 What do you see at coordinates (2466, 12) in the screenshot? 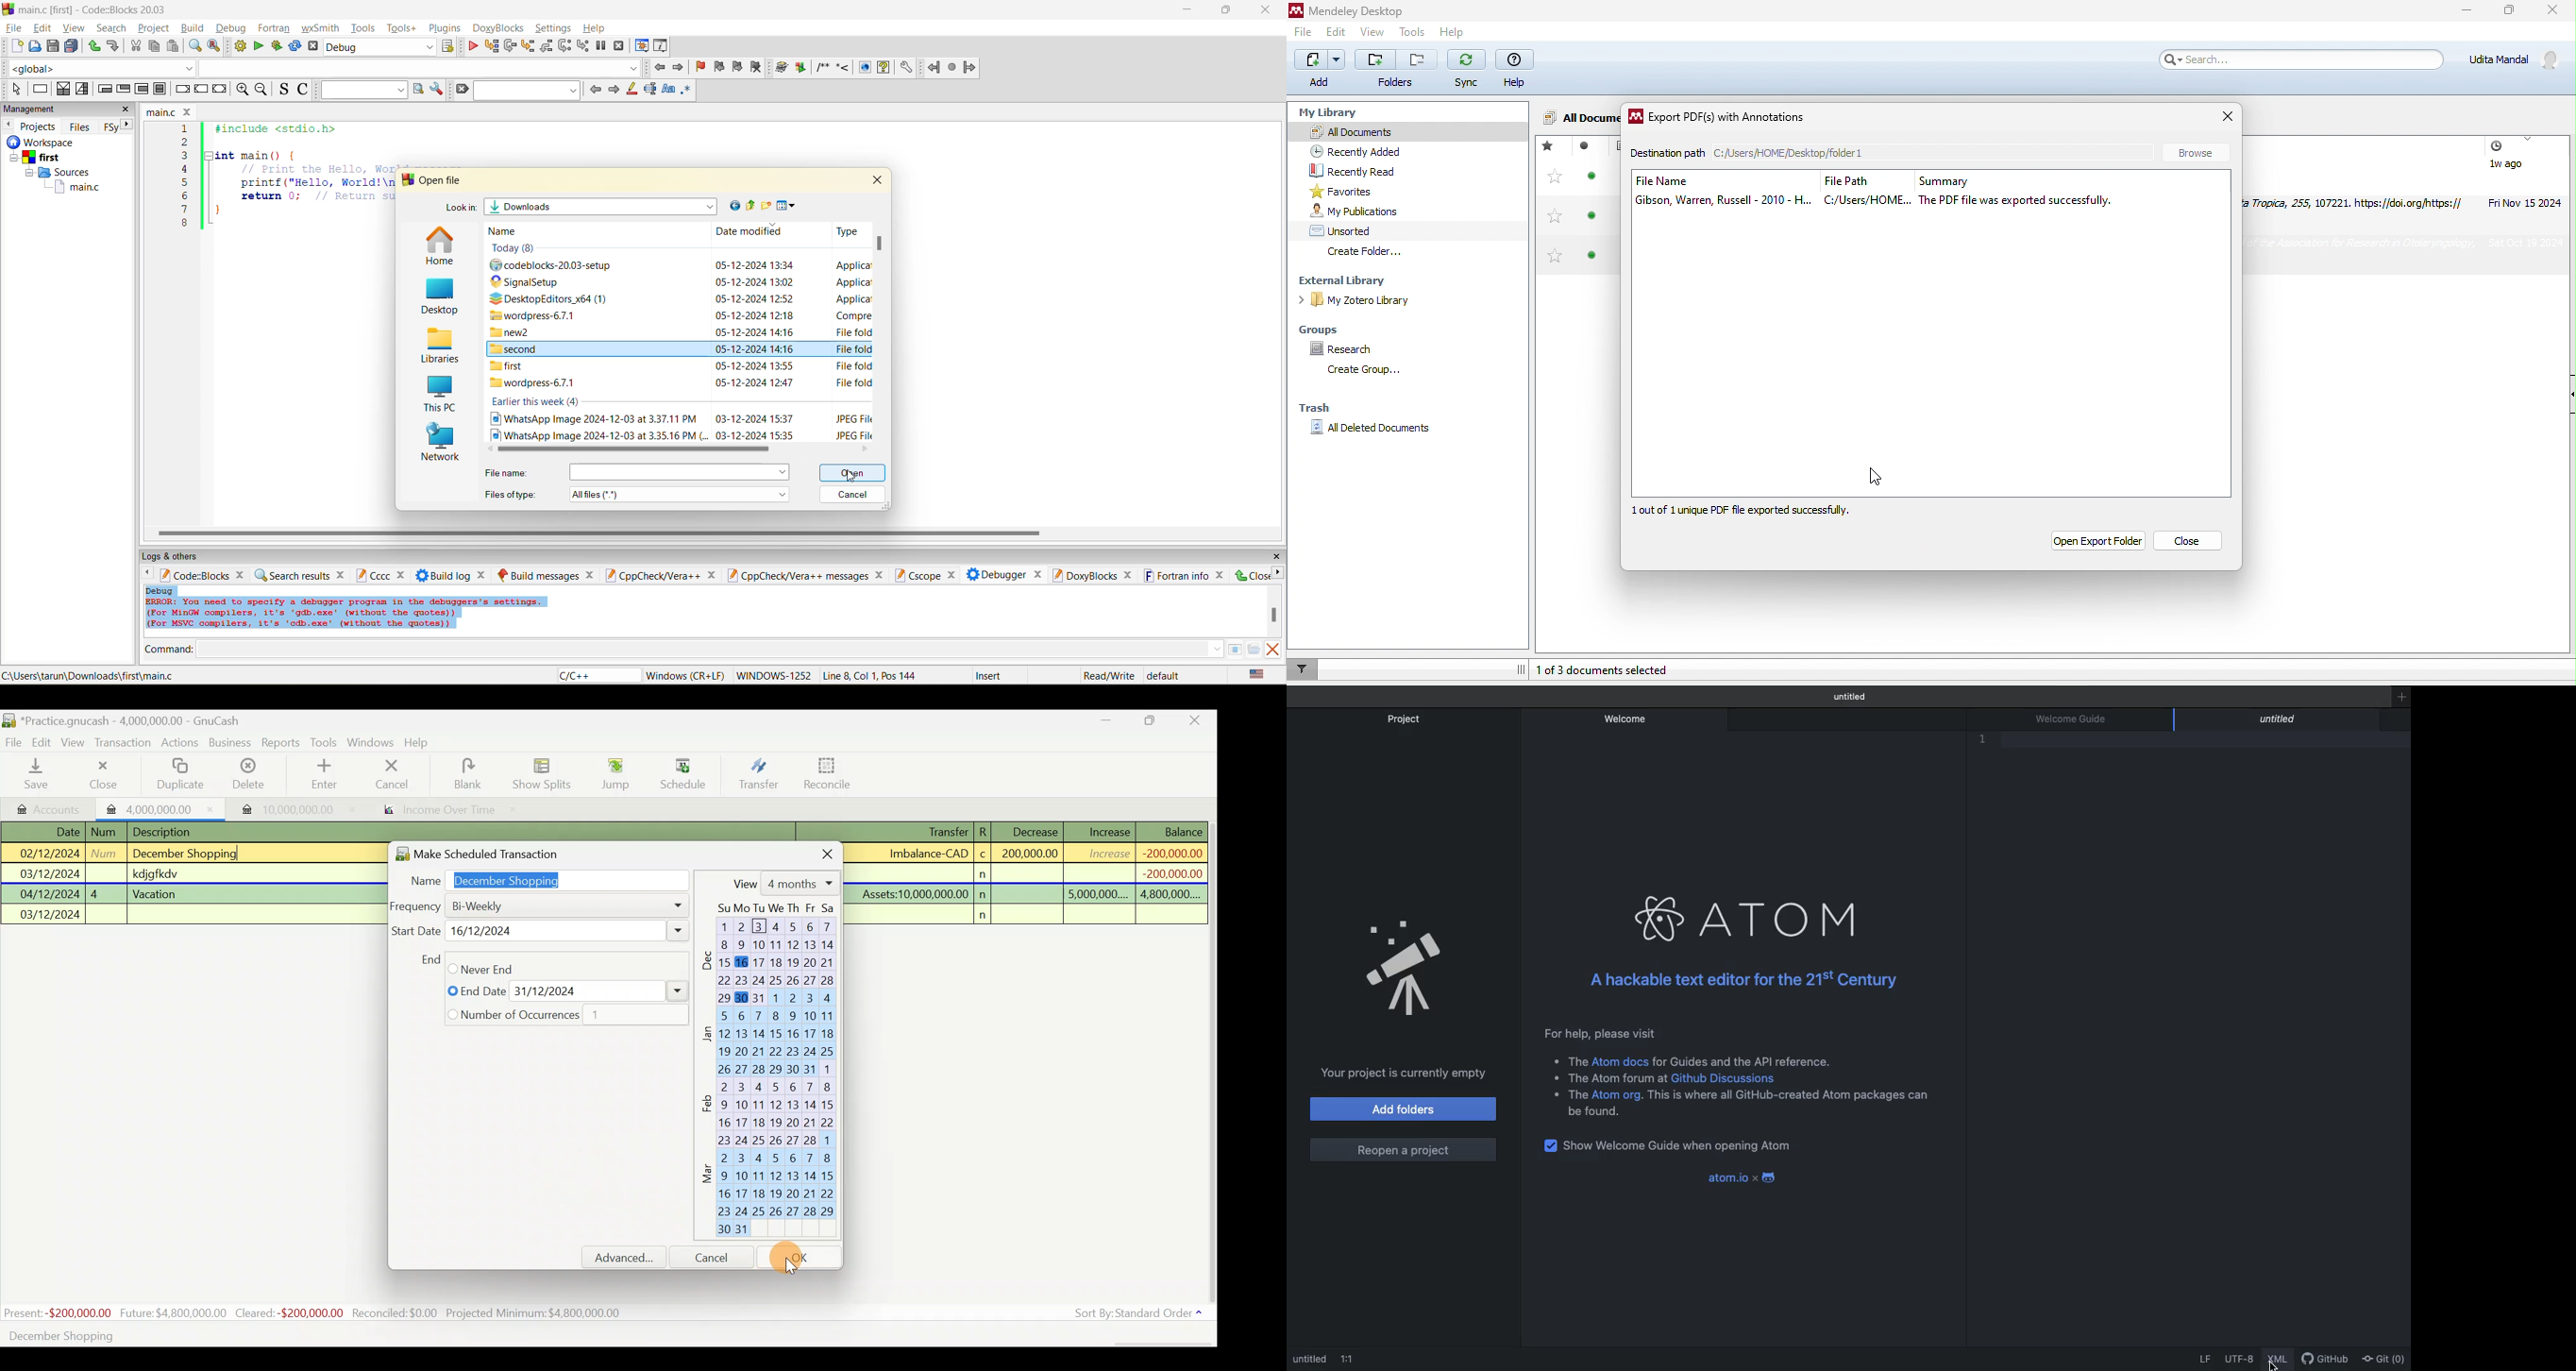
I see `minimize` at bounding box center [2466, 12].